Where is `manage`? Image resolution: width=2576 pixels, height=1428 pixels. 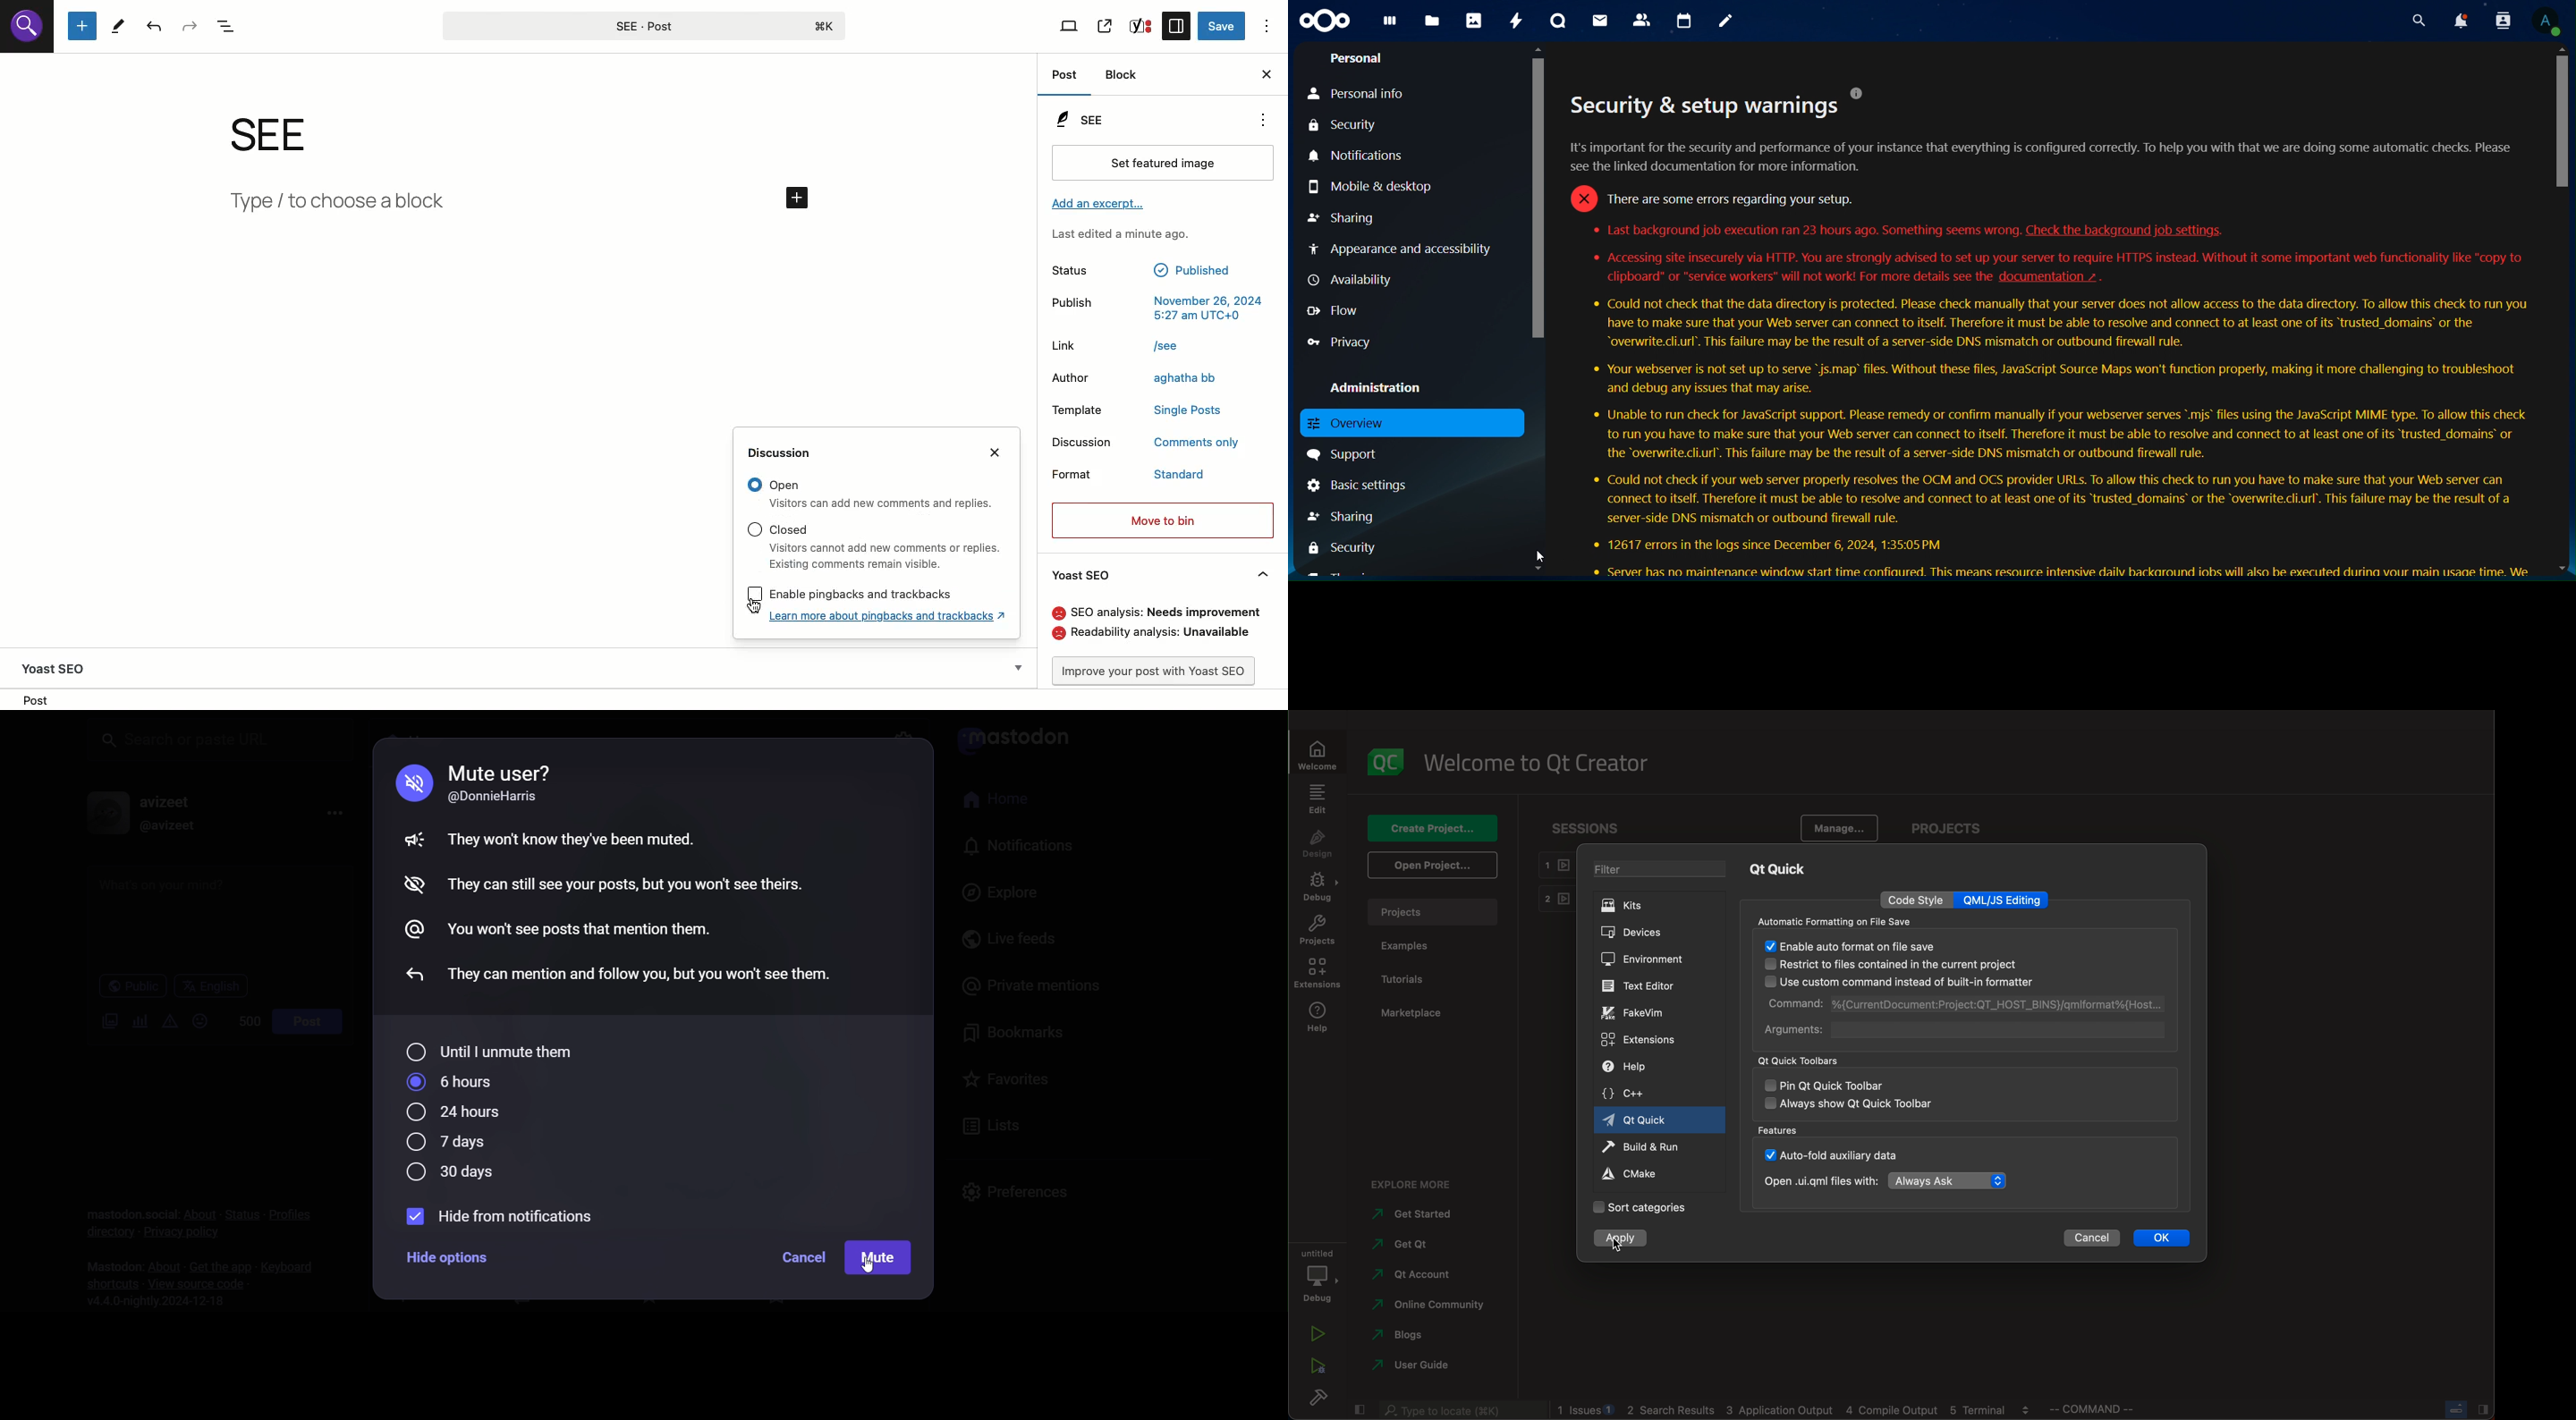 manage is located at coordinates (1840, 827).